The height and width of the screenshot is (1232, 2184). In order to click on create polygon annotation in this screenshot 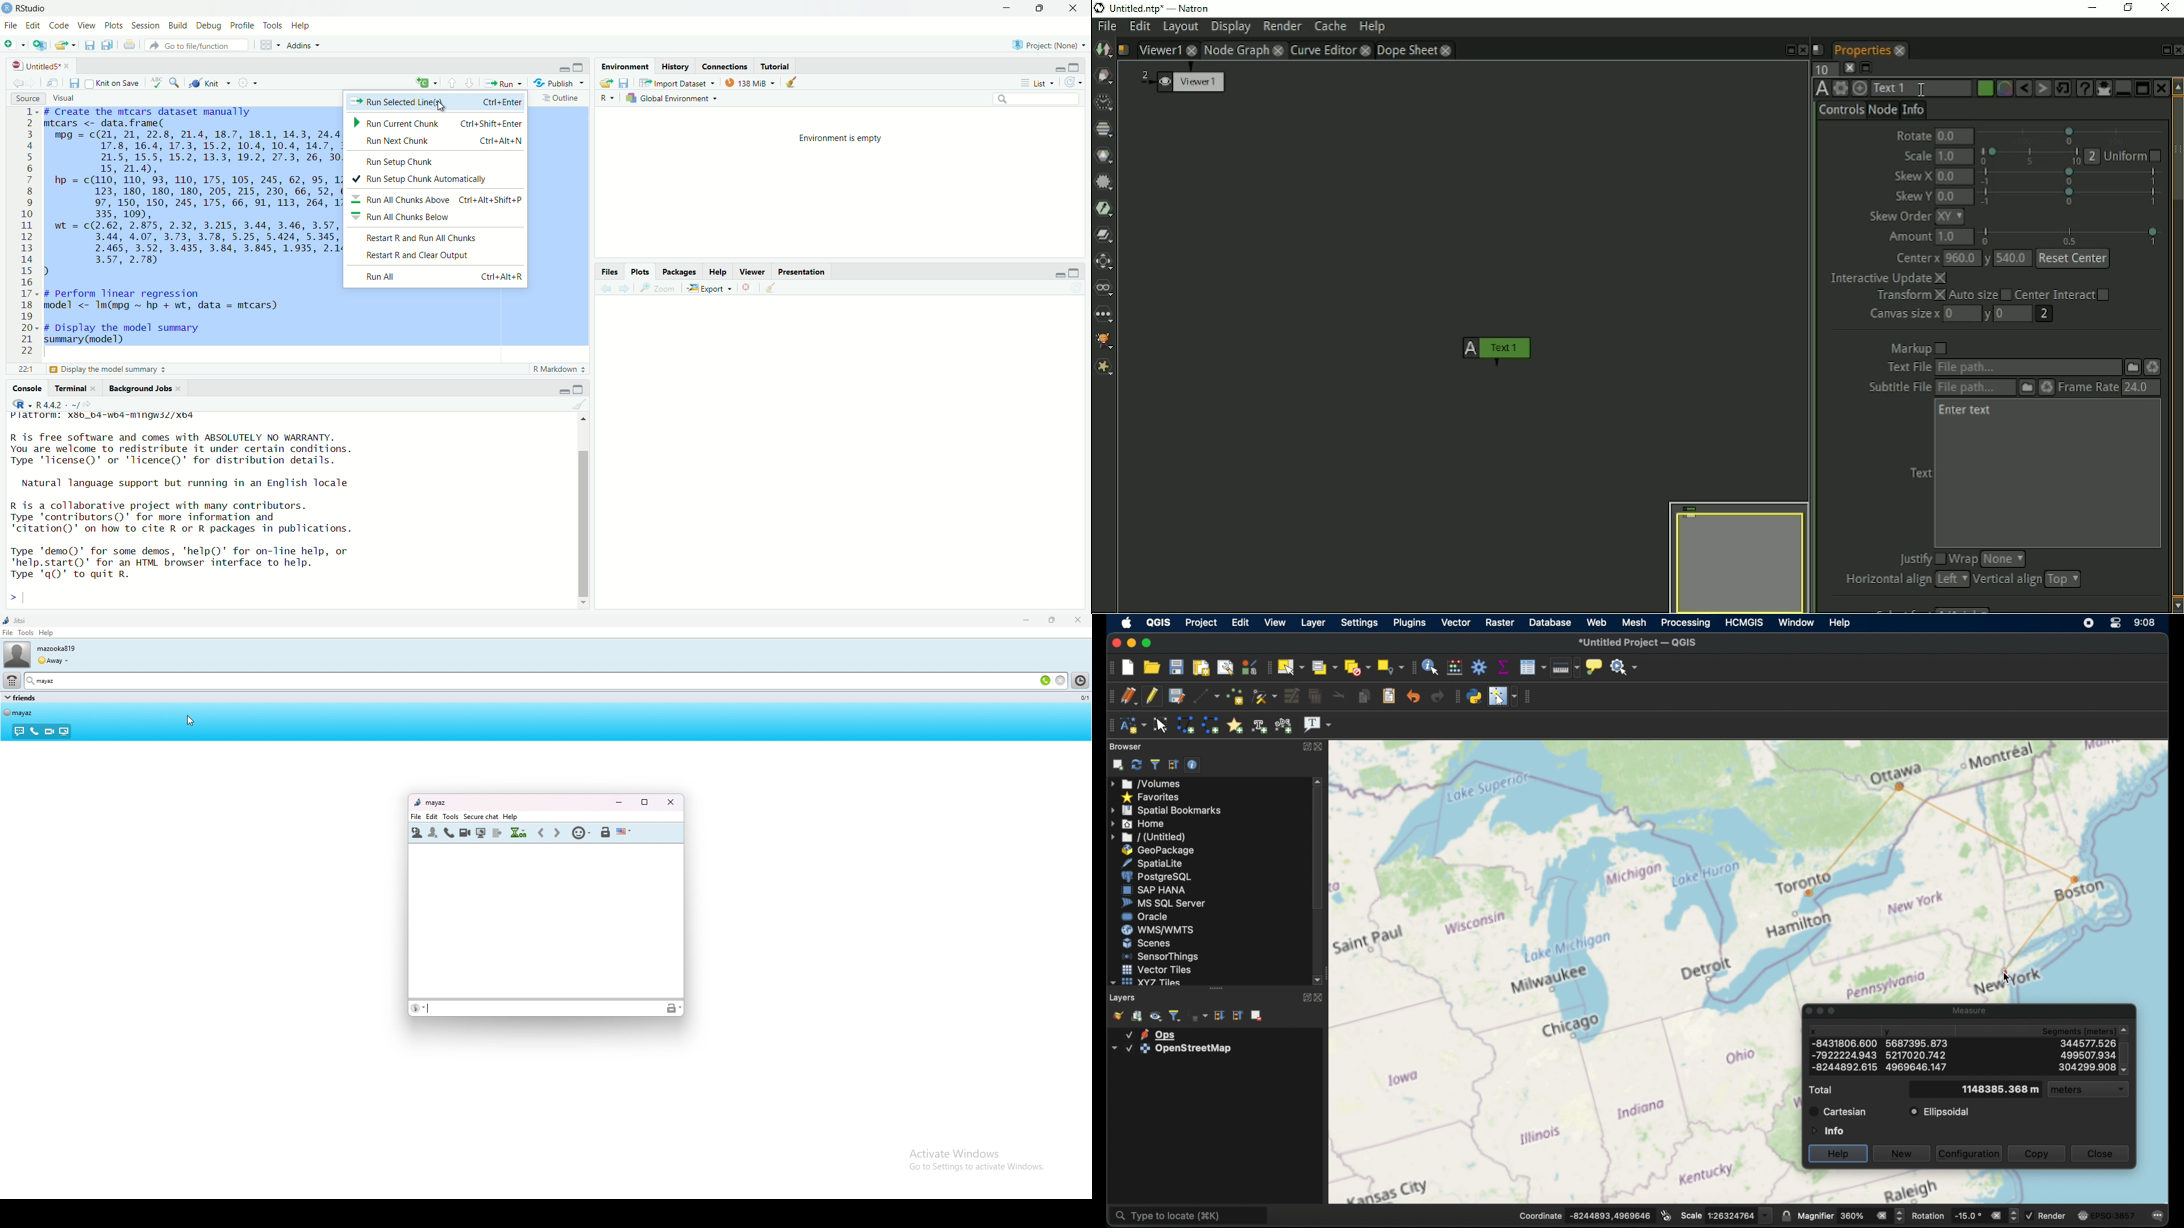, I will do `click(1185, 725)`.